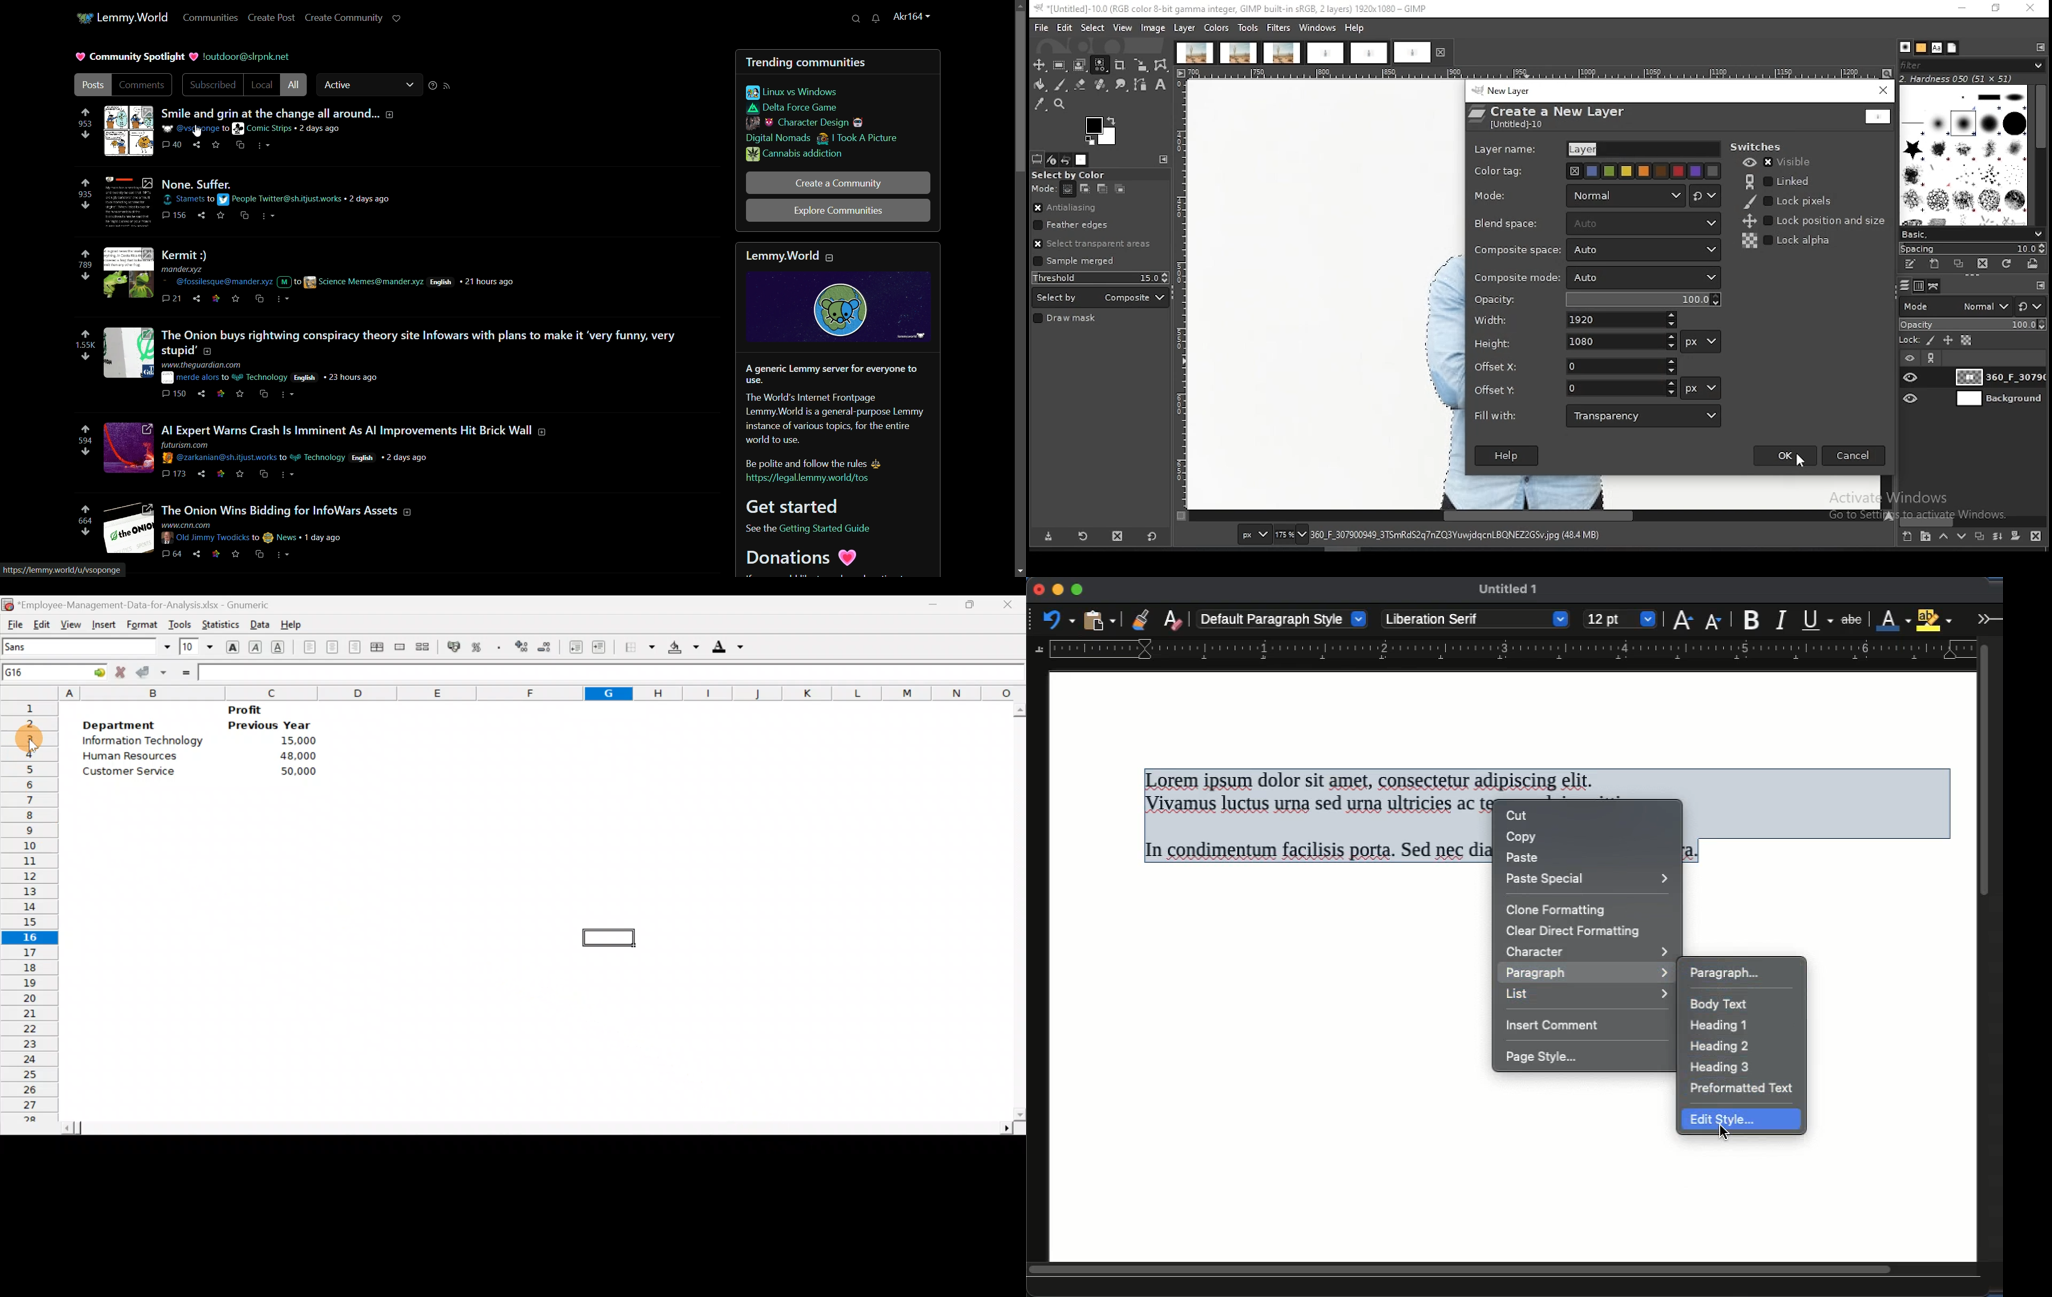 This screenshot has height=1316, width=2072. I want to click on more, so click(289, 394).